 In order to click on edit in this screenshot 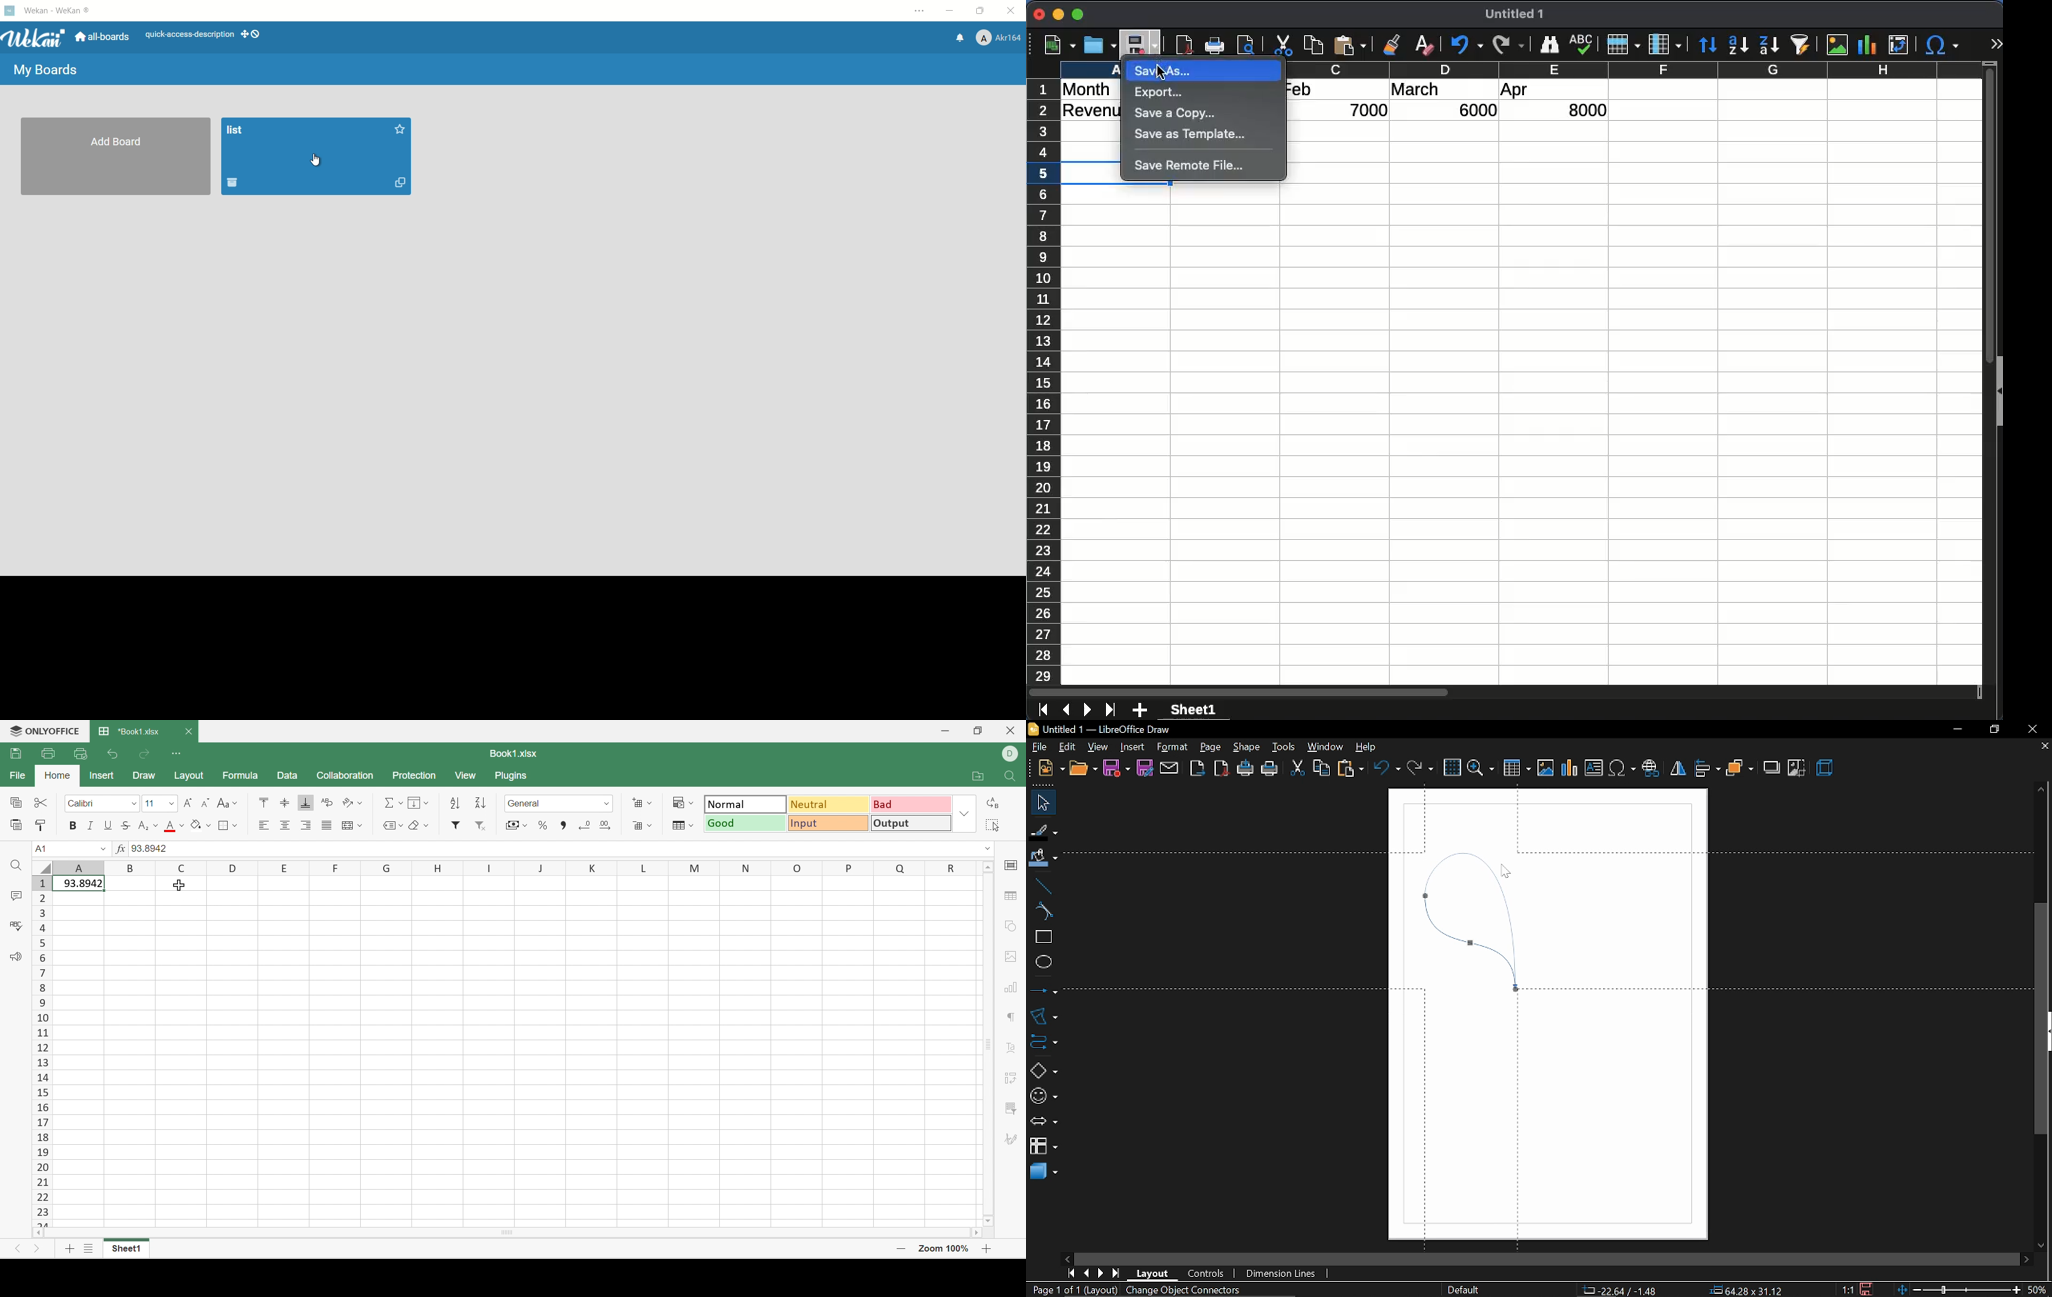, I will do `click(1066, 746)`.